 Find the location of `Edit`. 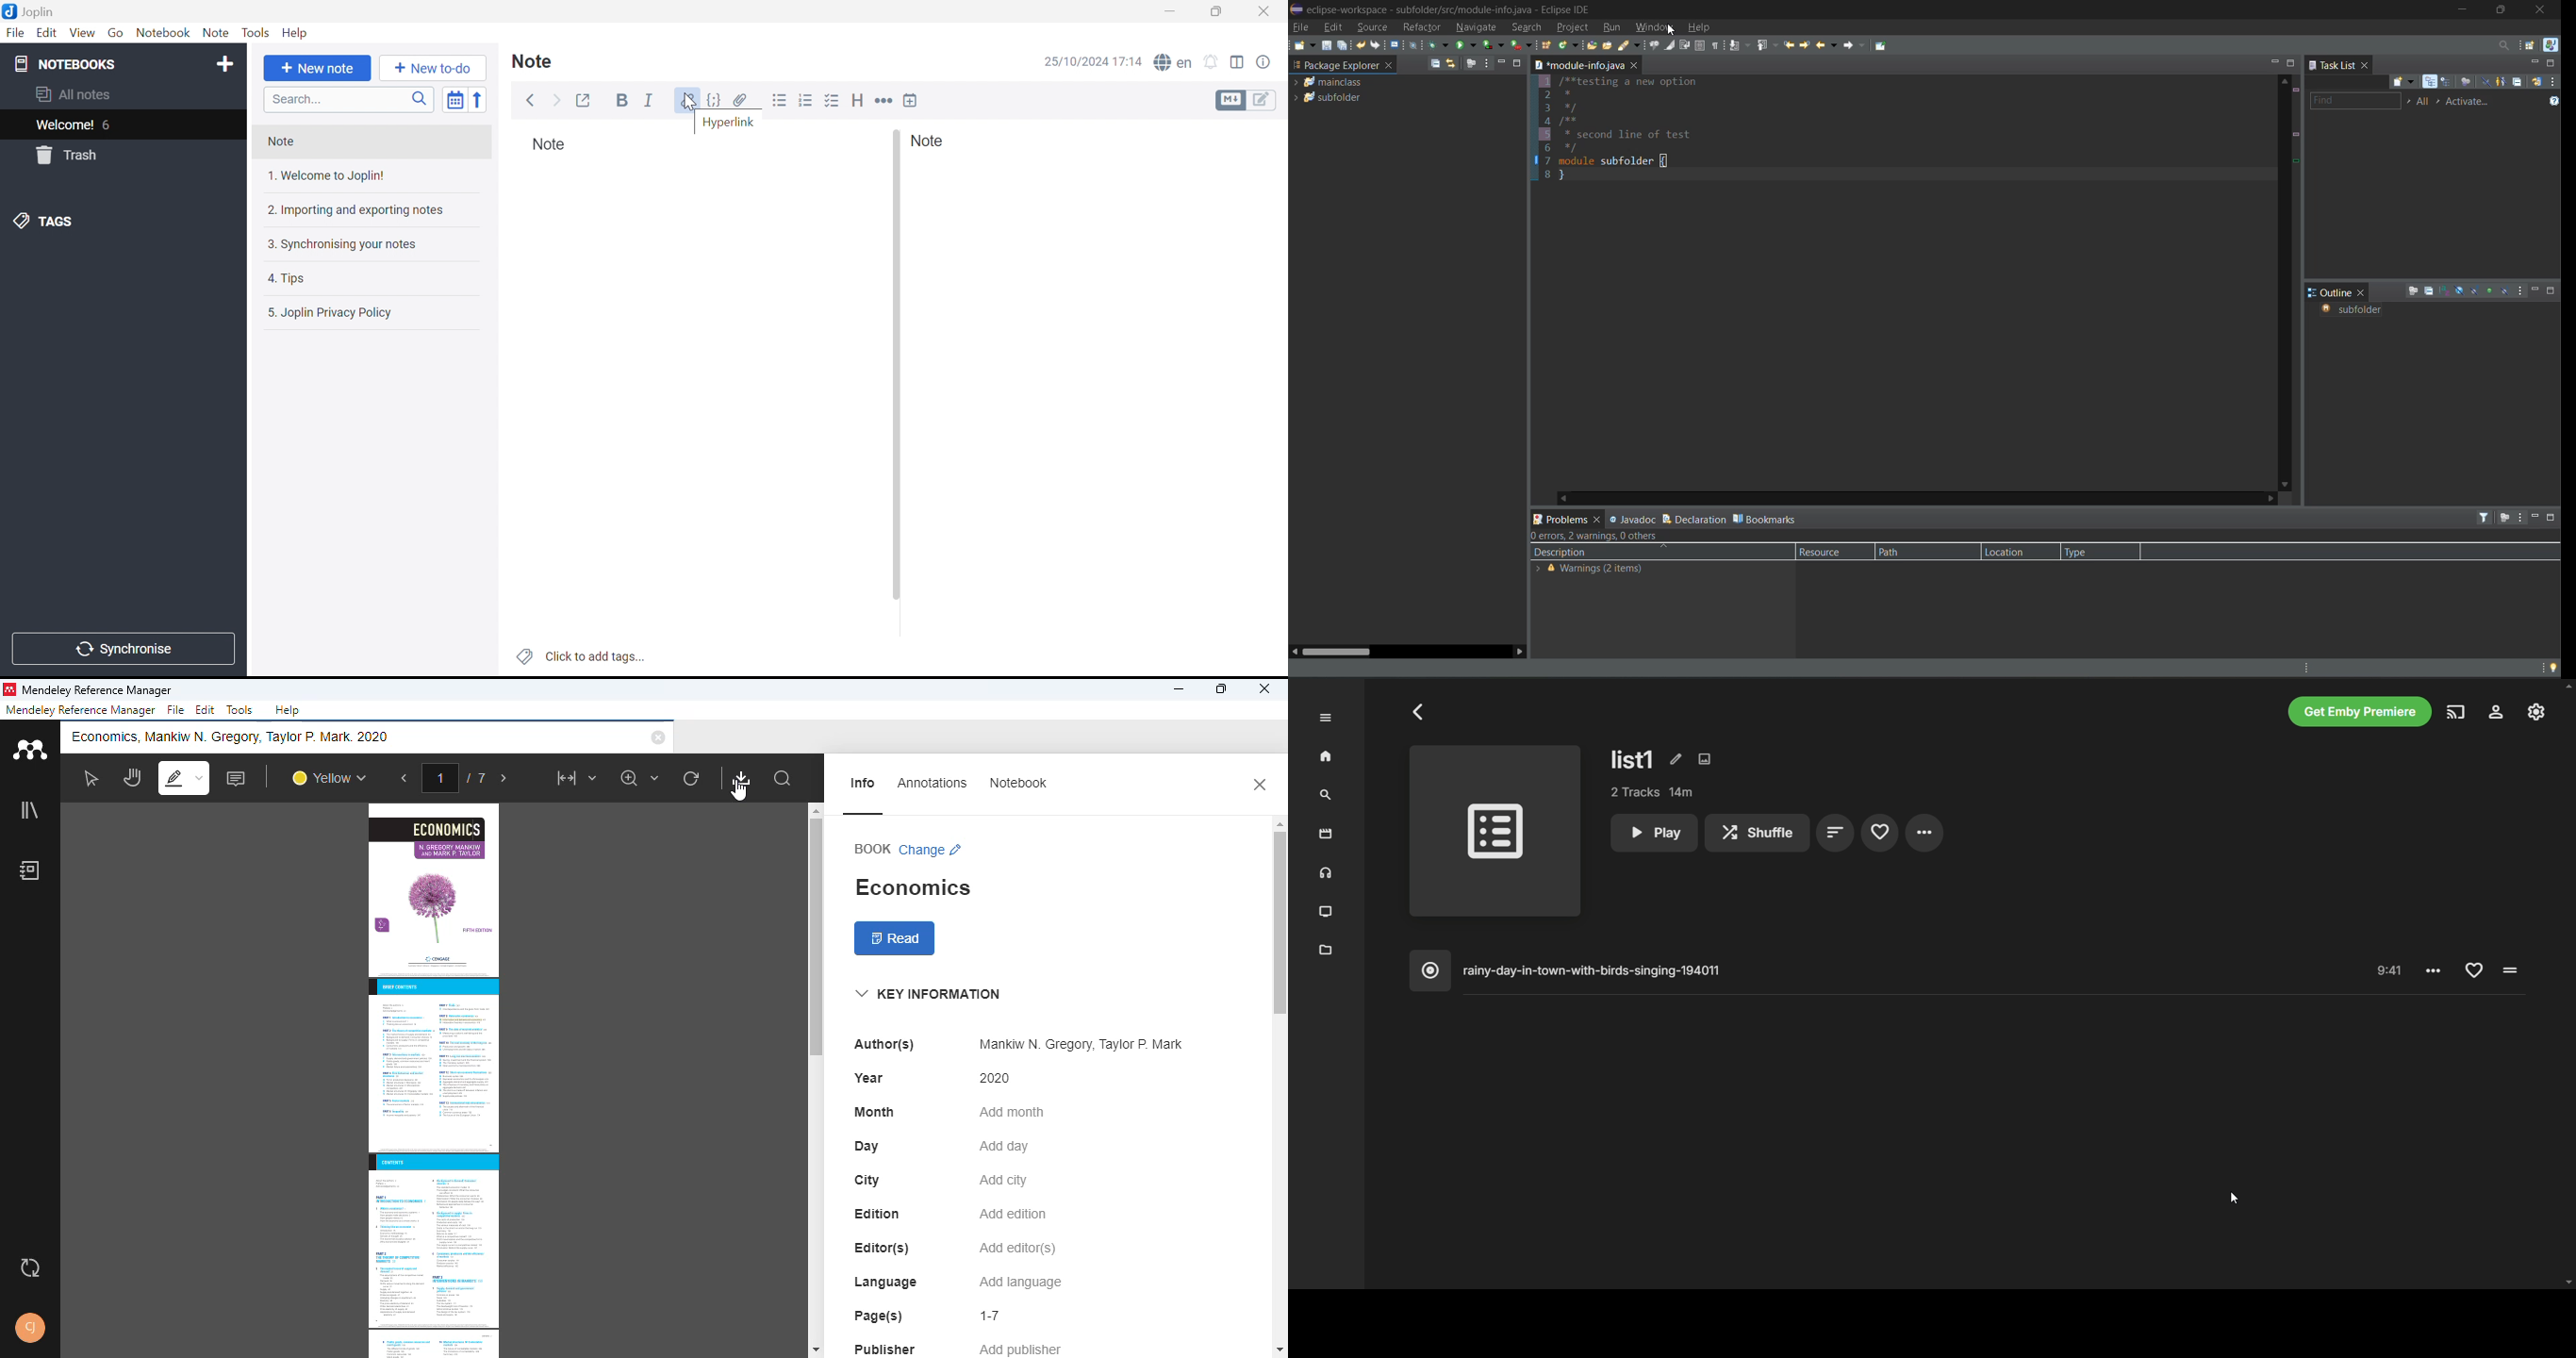

Edit is located at coordinates (48, 34).